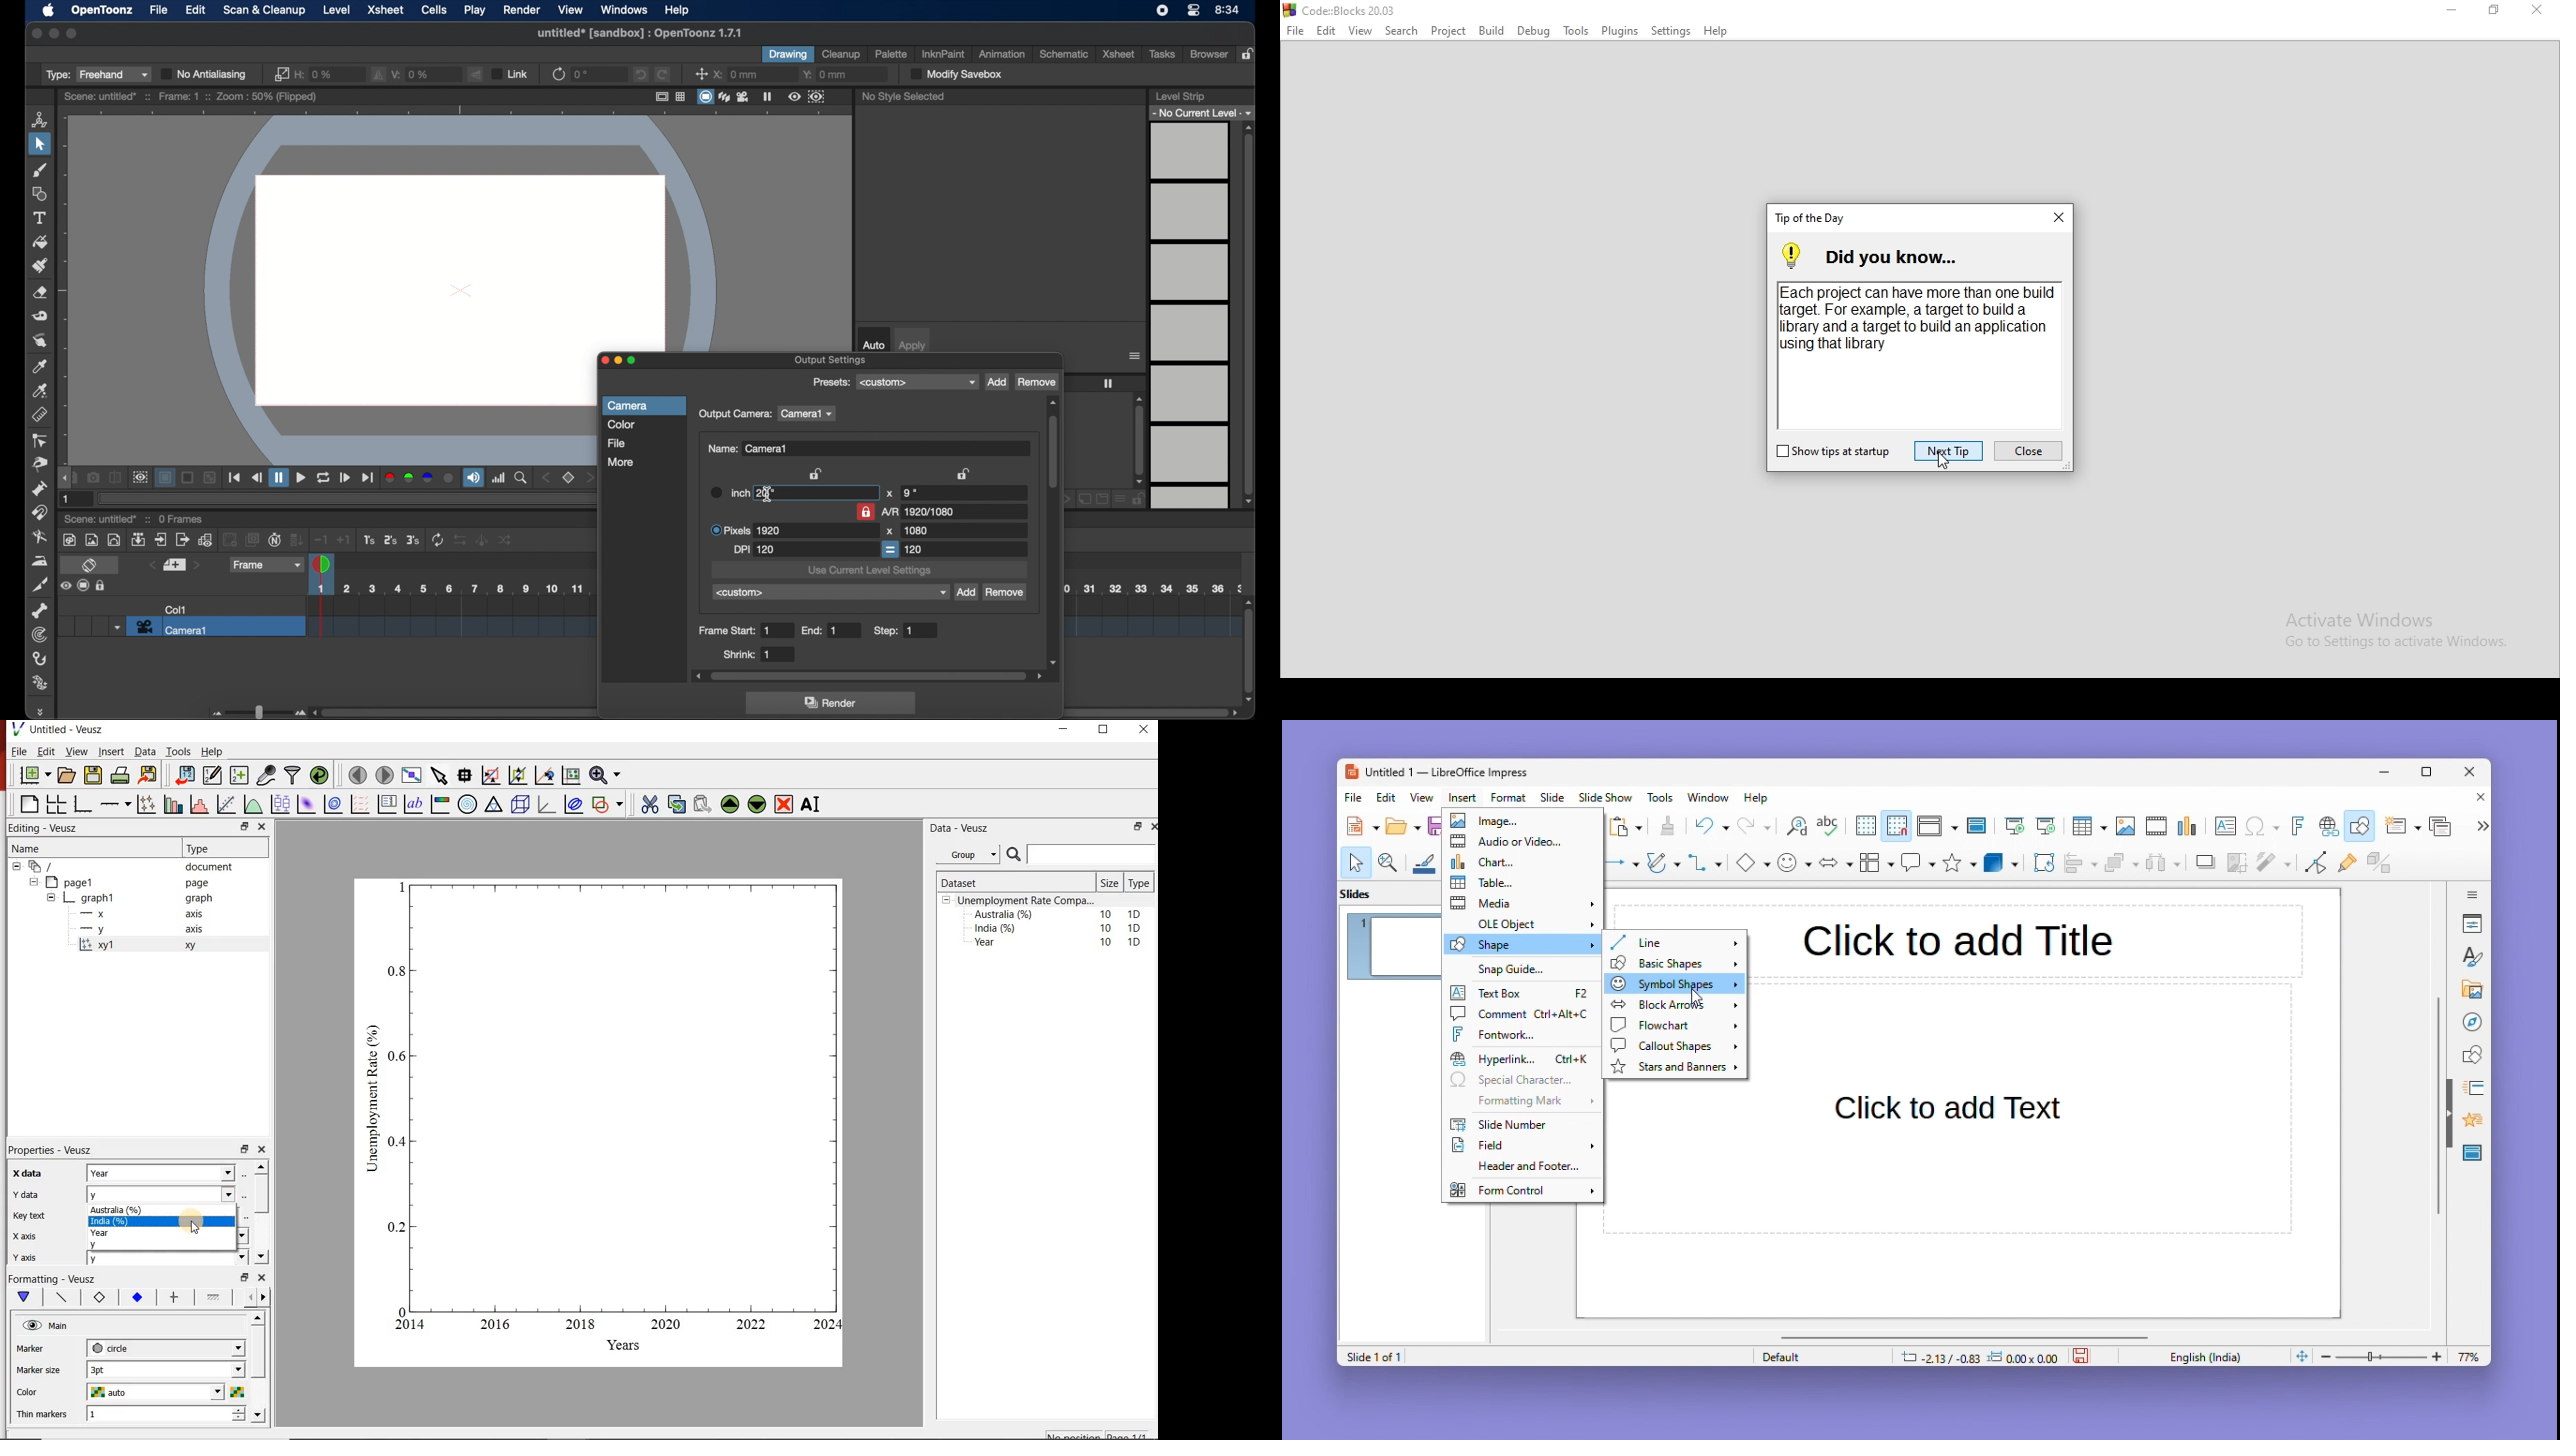 This screenshot has height=1456, width=2576. What do you see at coordinates (650, 804) in the screenshot?
I see `cut the widgets` at bounding box center [650, 804].